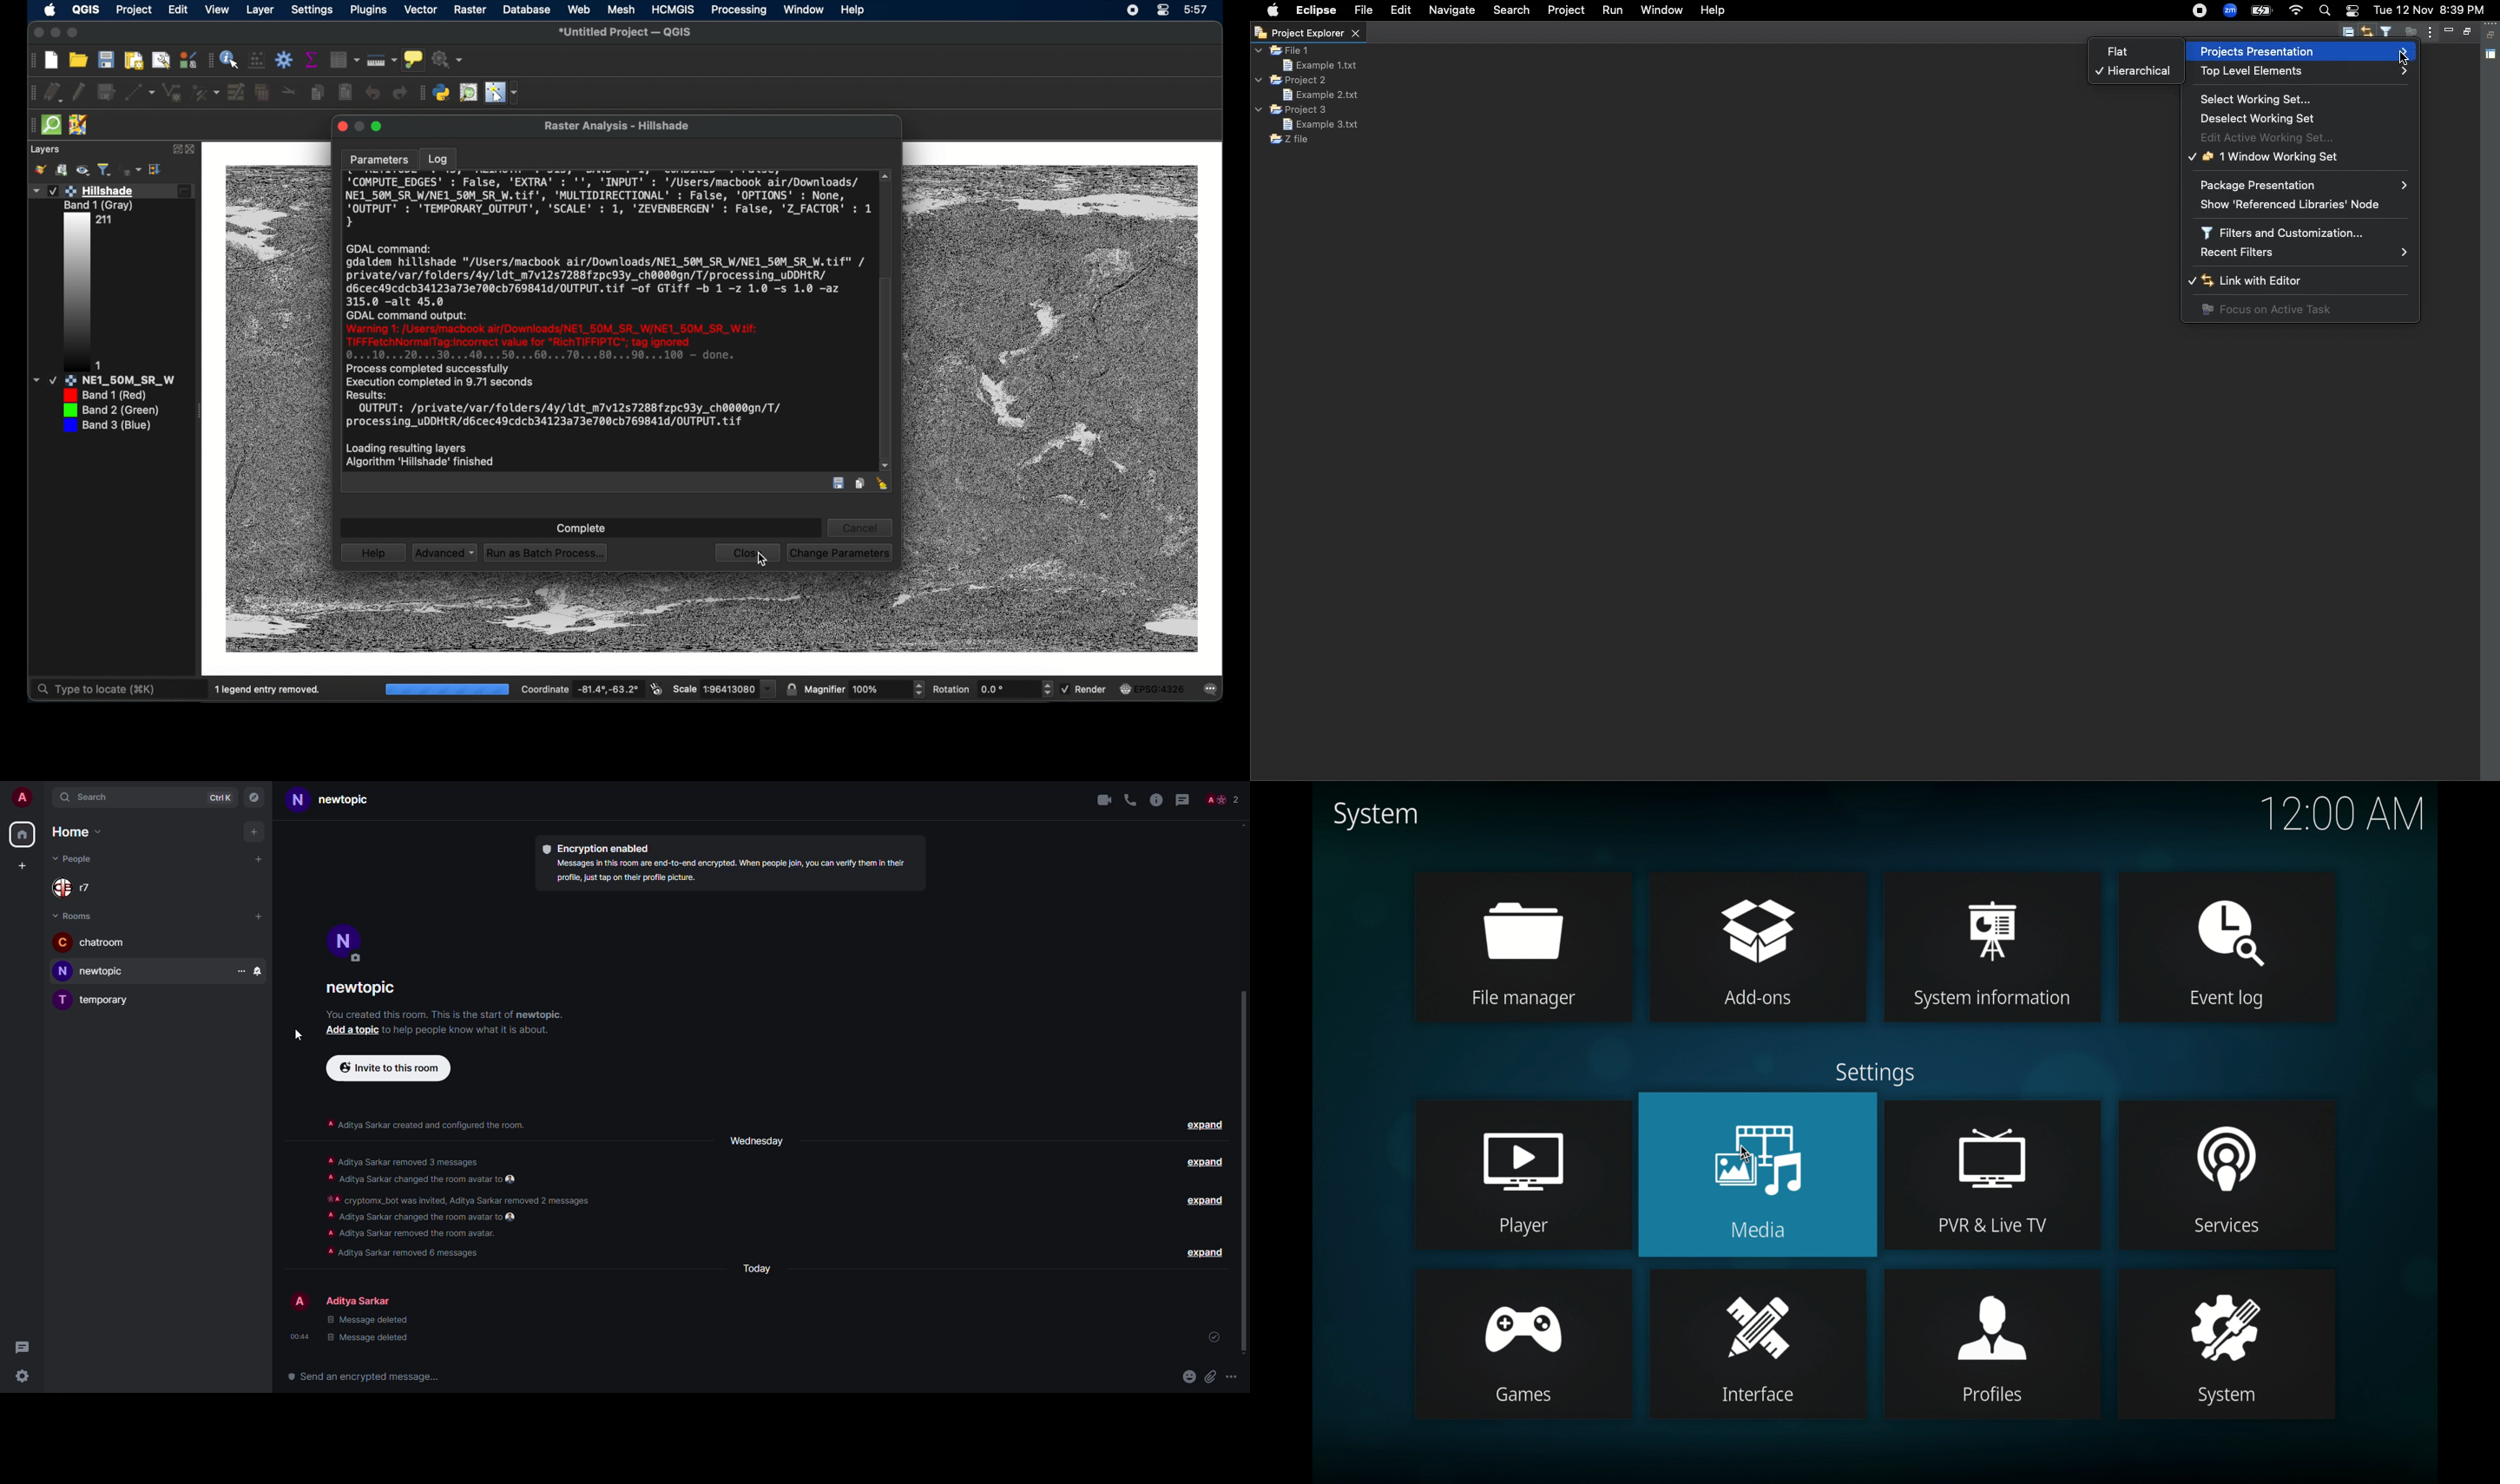 The height and width of the screenshot is (1484, 2520). I want to click on increase/decrease arrow, so click(919, 691).